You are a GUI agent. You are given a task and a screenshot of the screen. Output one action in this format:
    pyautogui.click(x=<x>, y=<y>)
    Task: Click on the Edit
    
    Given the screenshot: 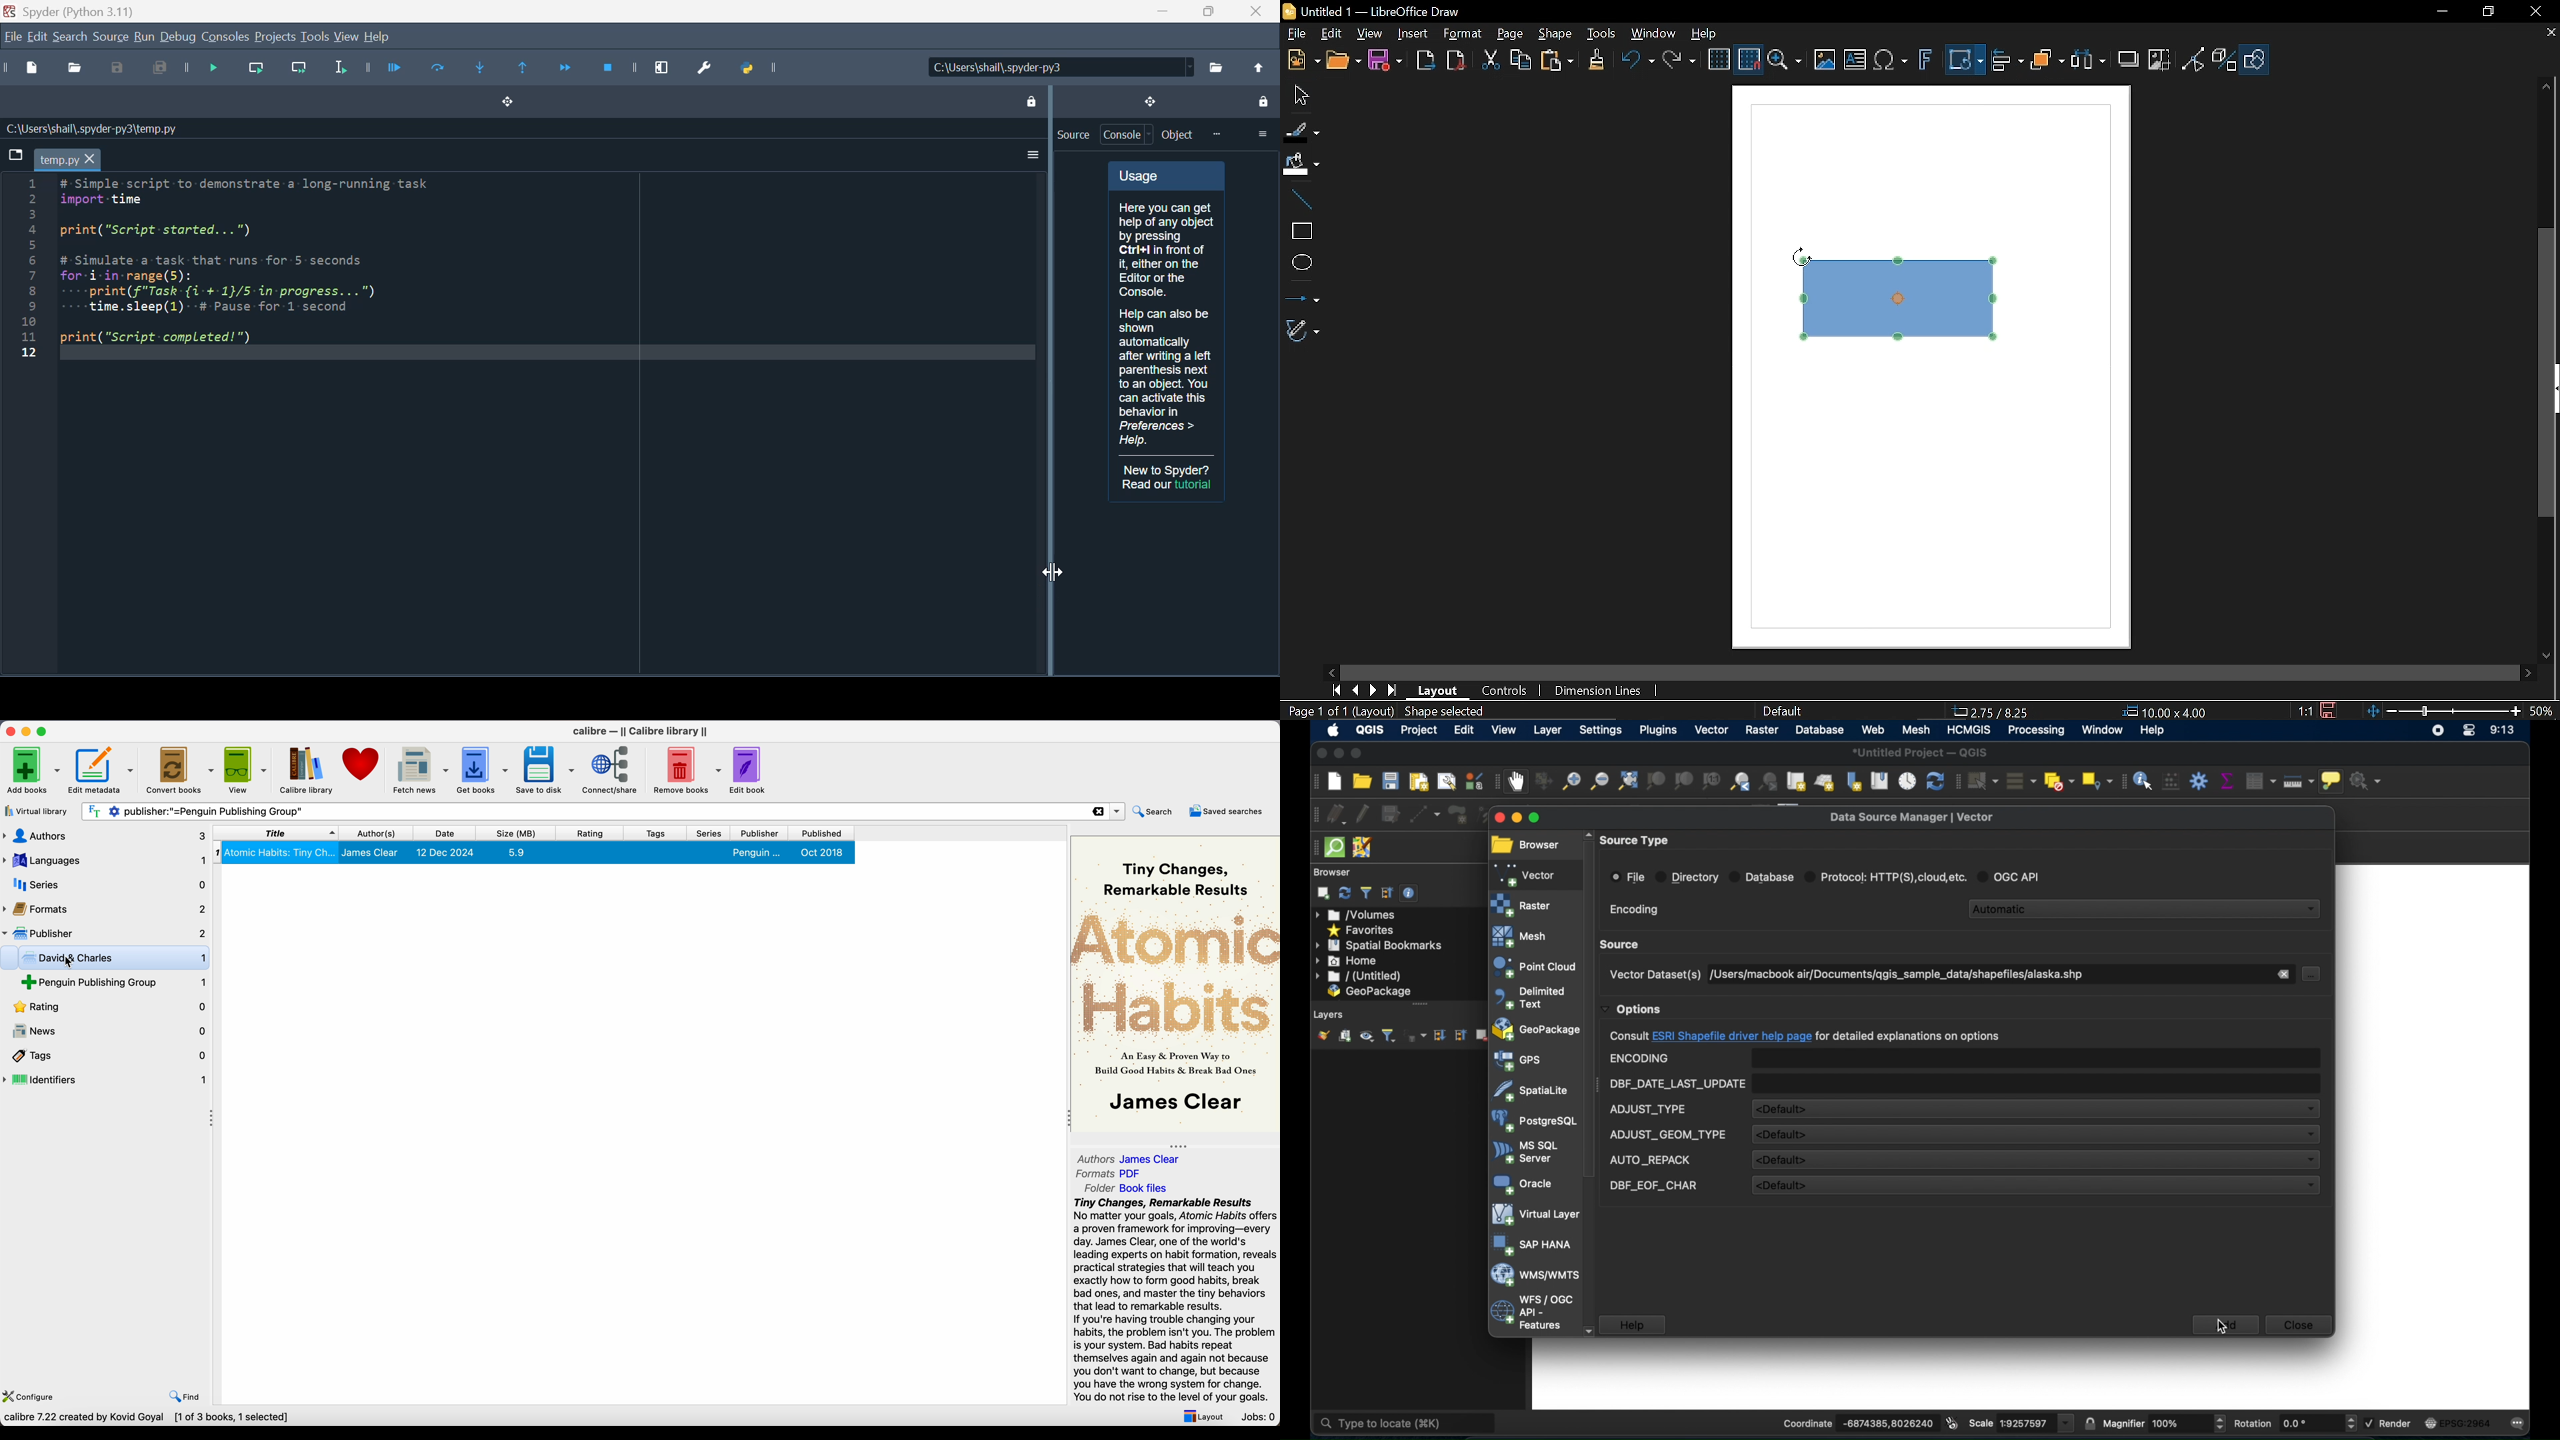 What is the action you would take?
    pyautogui.click(x=1330, y=34)
    